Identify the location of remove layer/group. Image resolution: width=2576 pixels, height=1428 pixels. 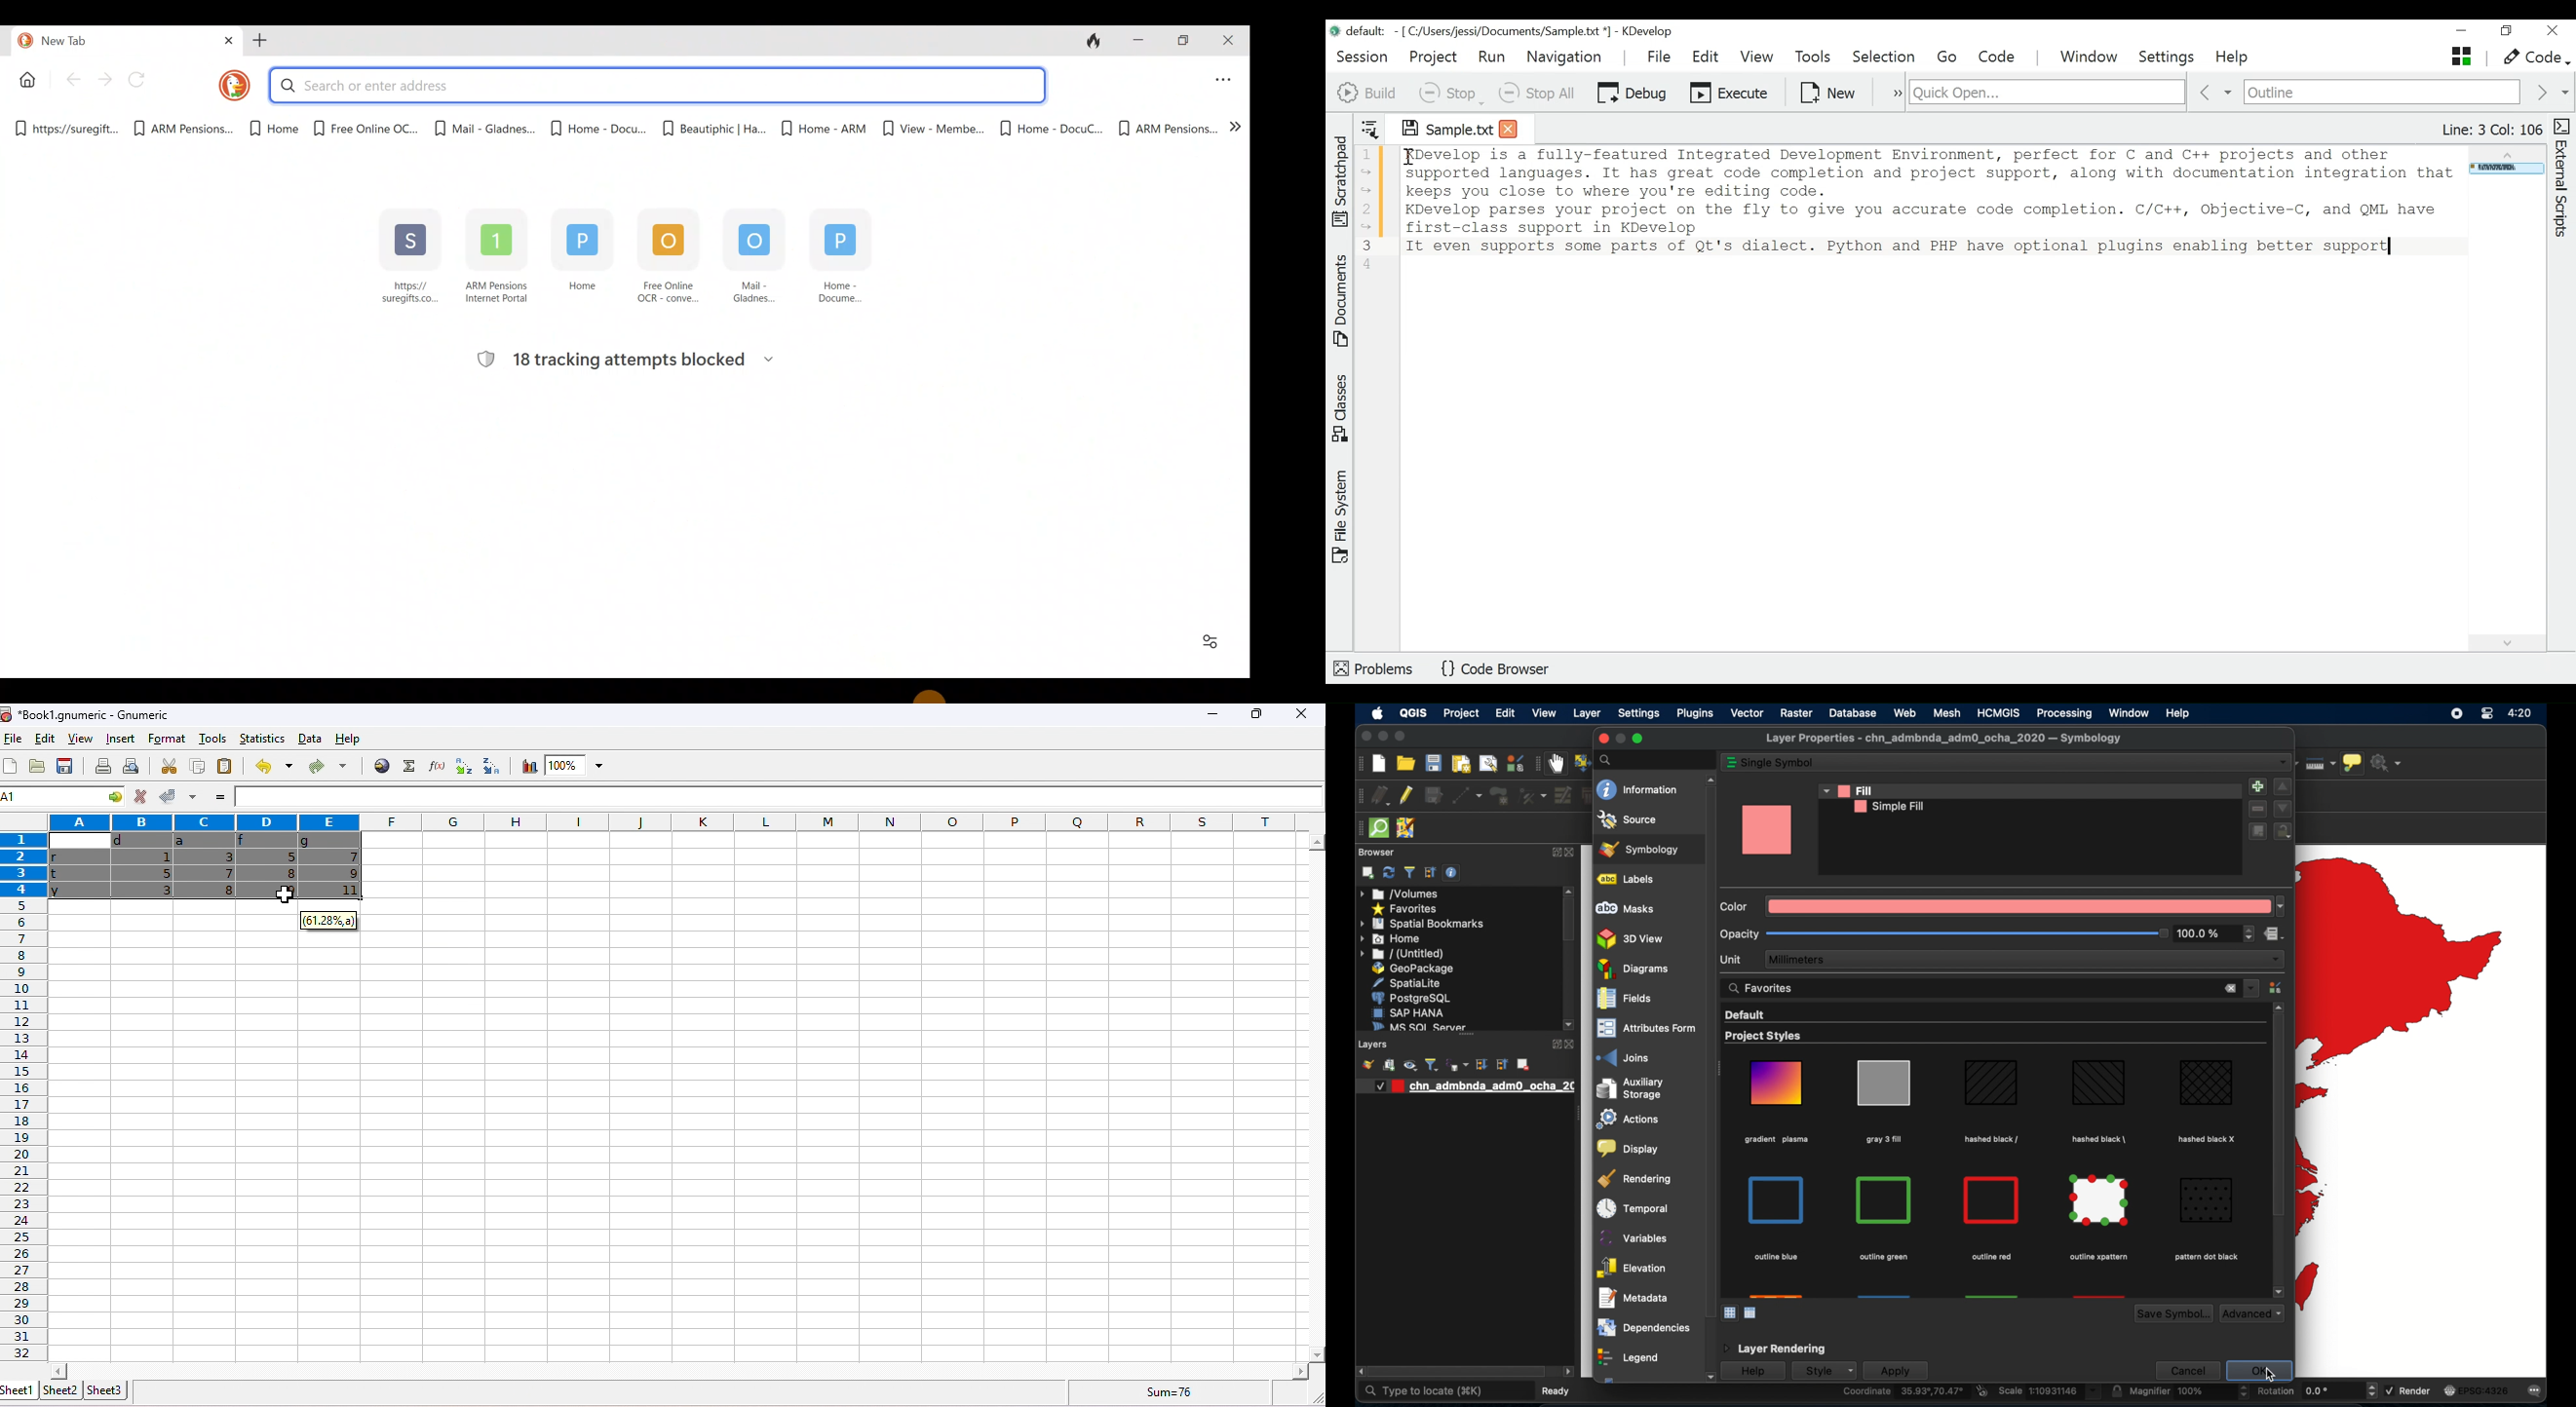
(1523, 1064).